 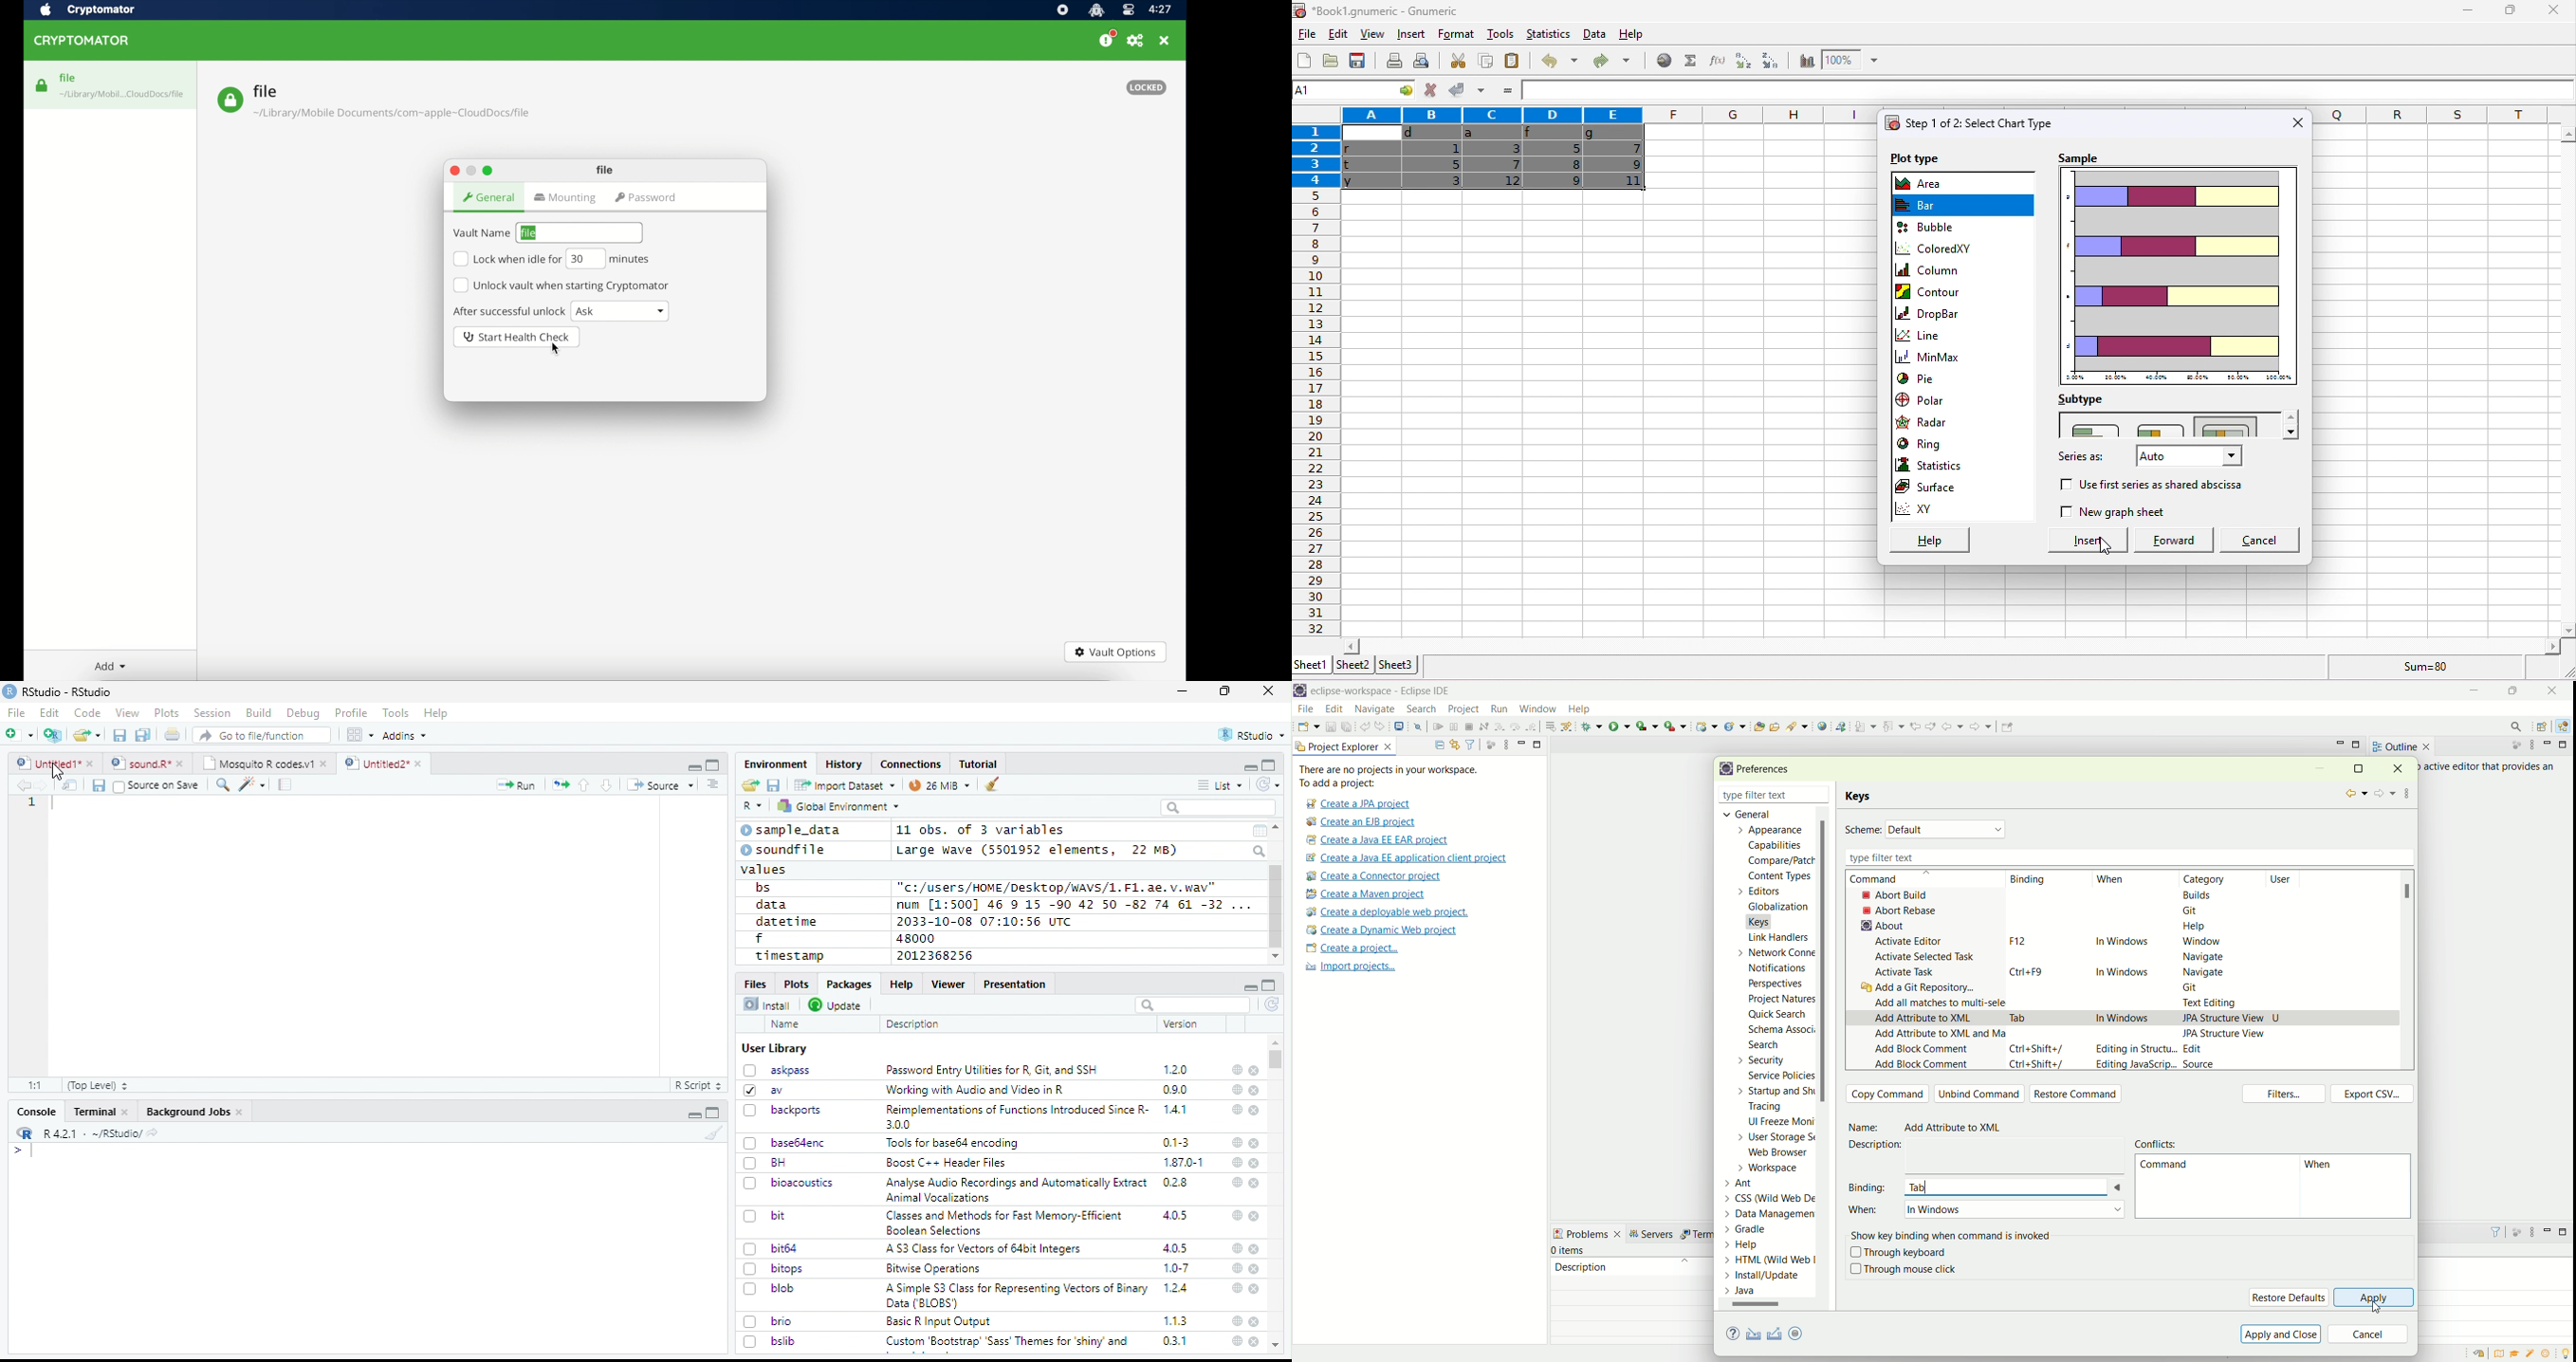 What do you see at coordinates (1371, 877) in the screenshot?
I see `create a connector project` at bounding box center [1371, 877].